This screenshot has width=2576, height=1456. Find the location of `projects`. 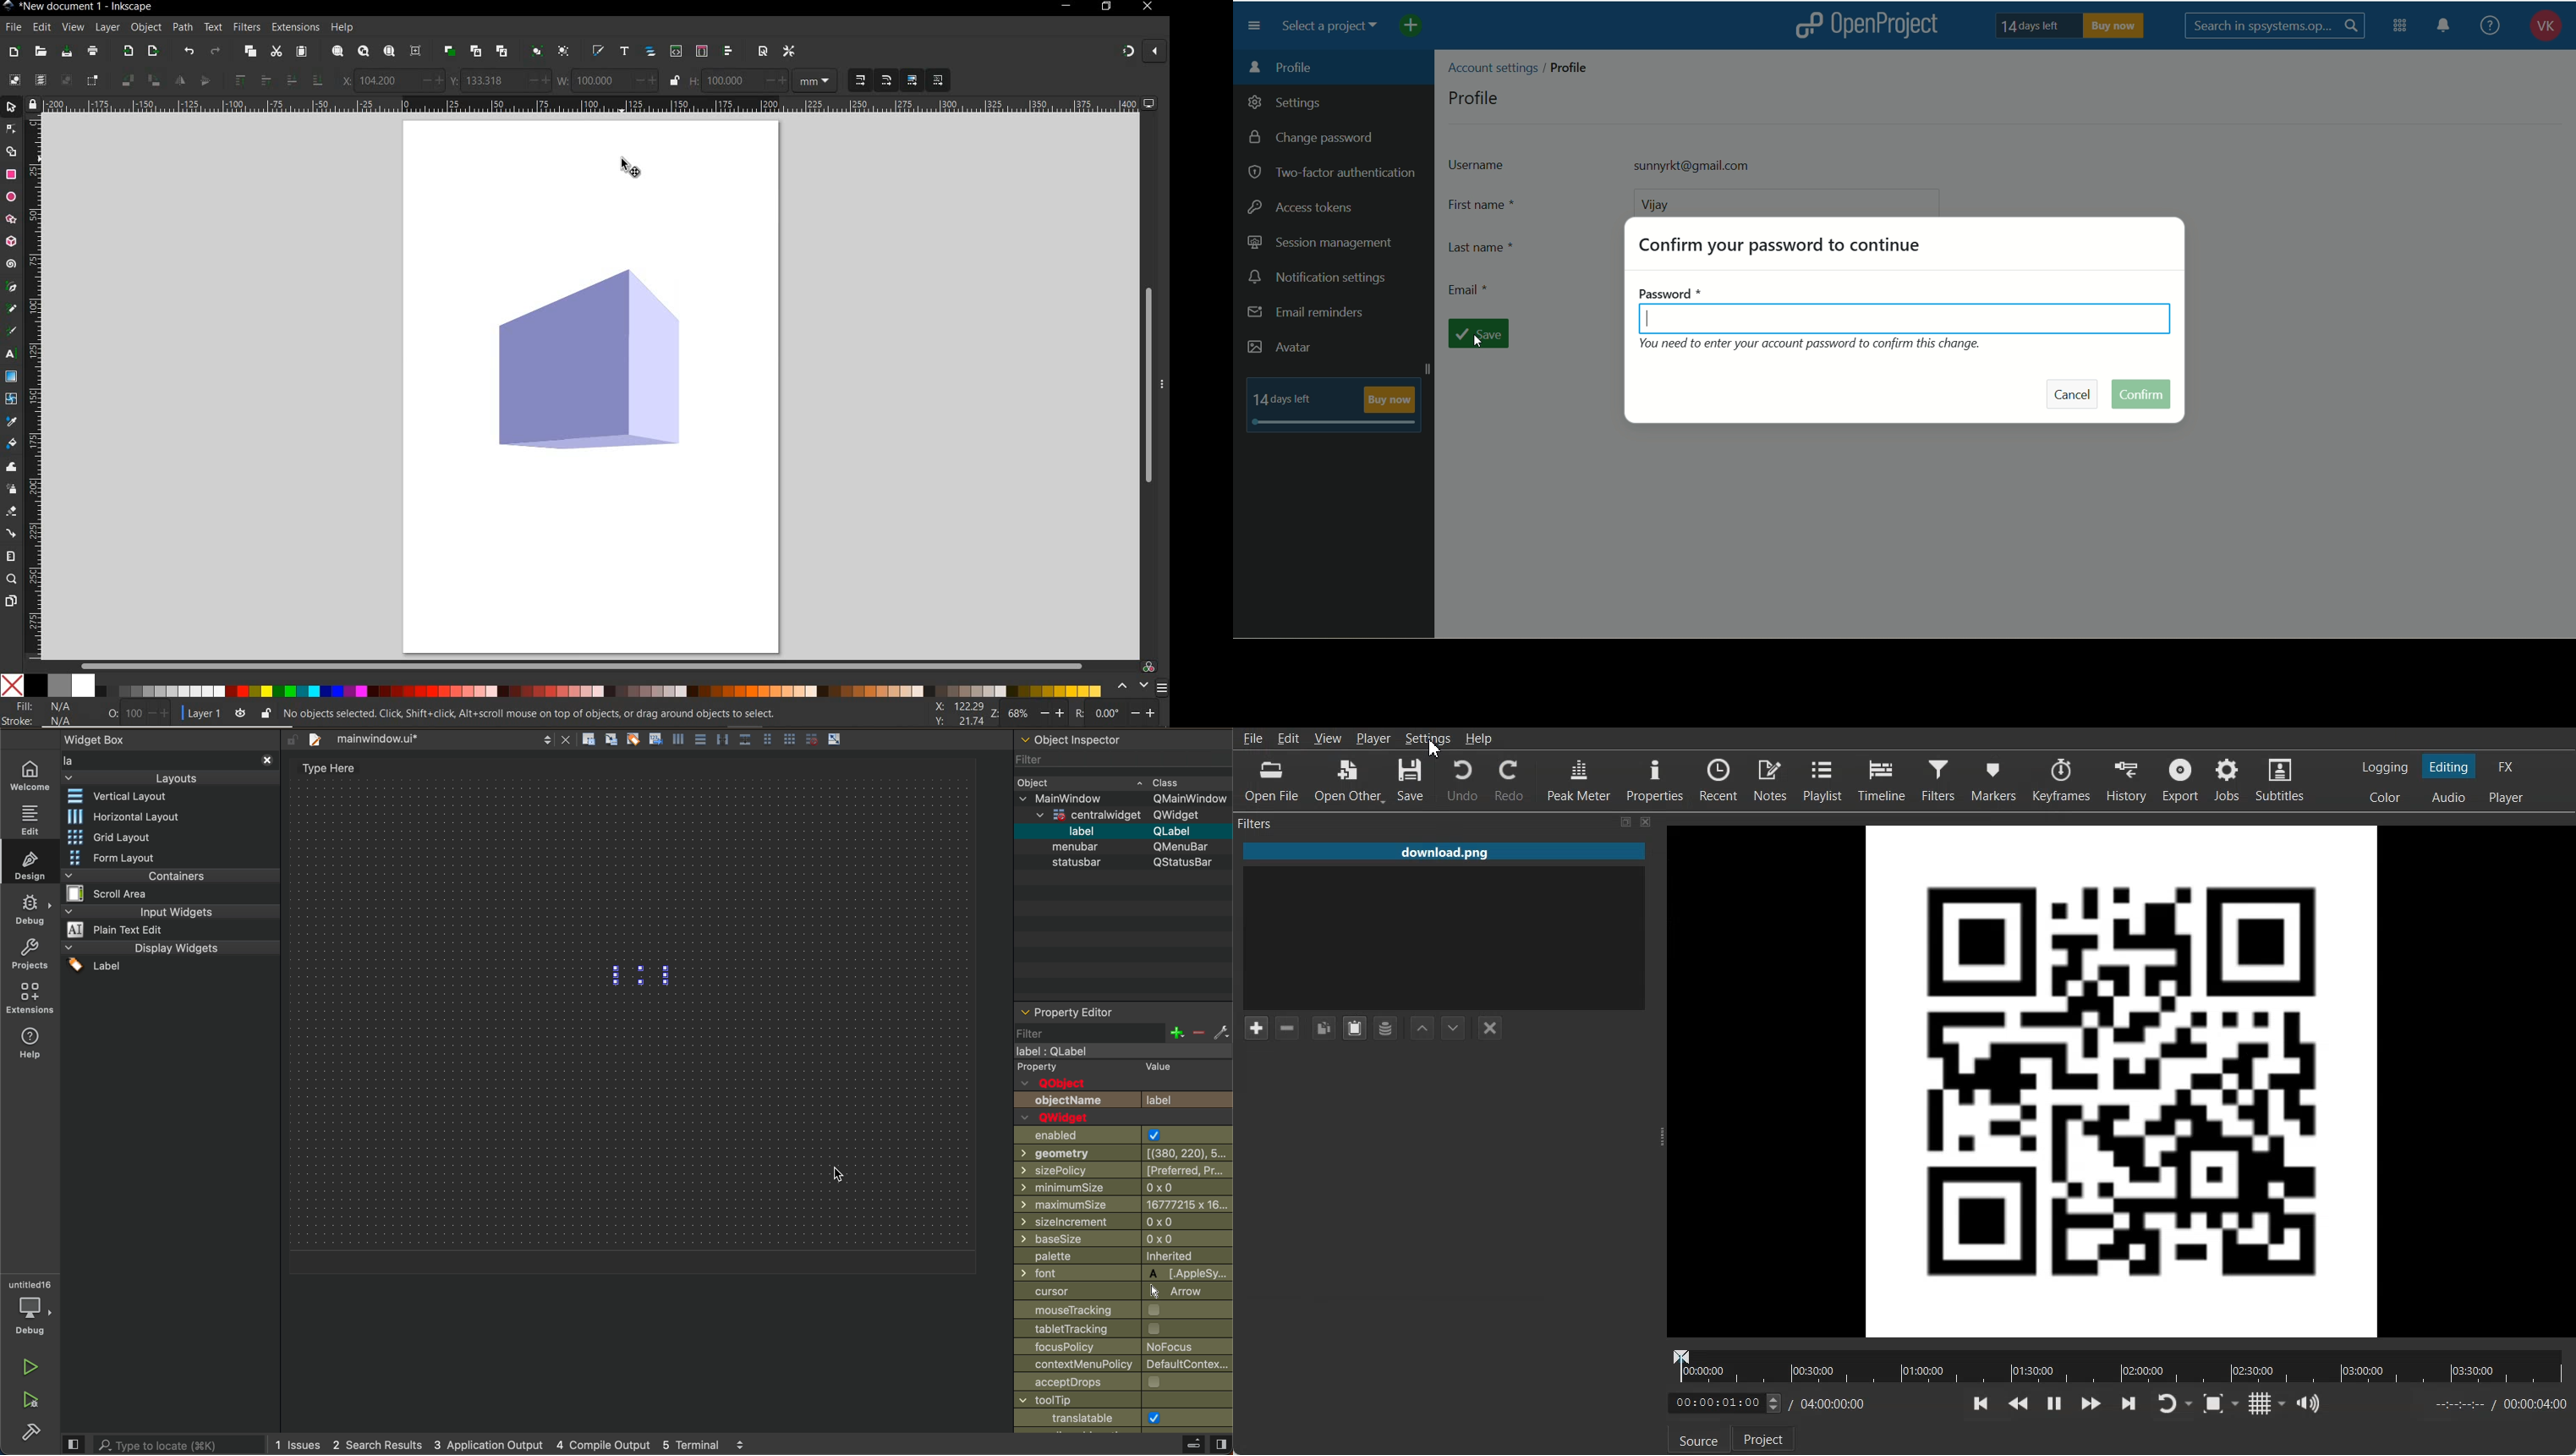

projects is located at coordinates (32, 957).